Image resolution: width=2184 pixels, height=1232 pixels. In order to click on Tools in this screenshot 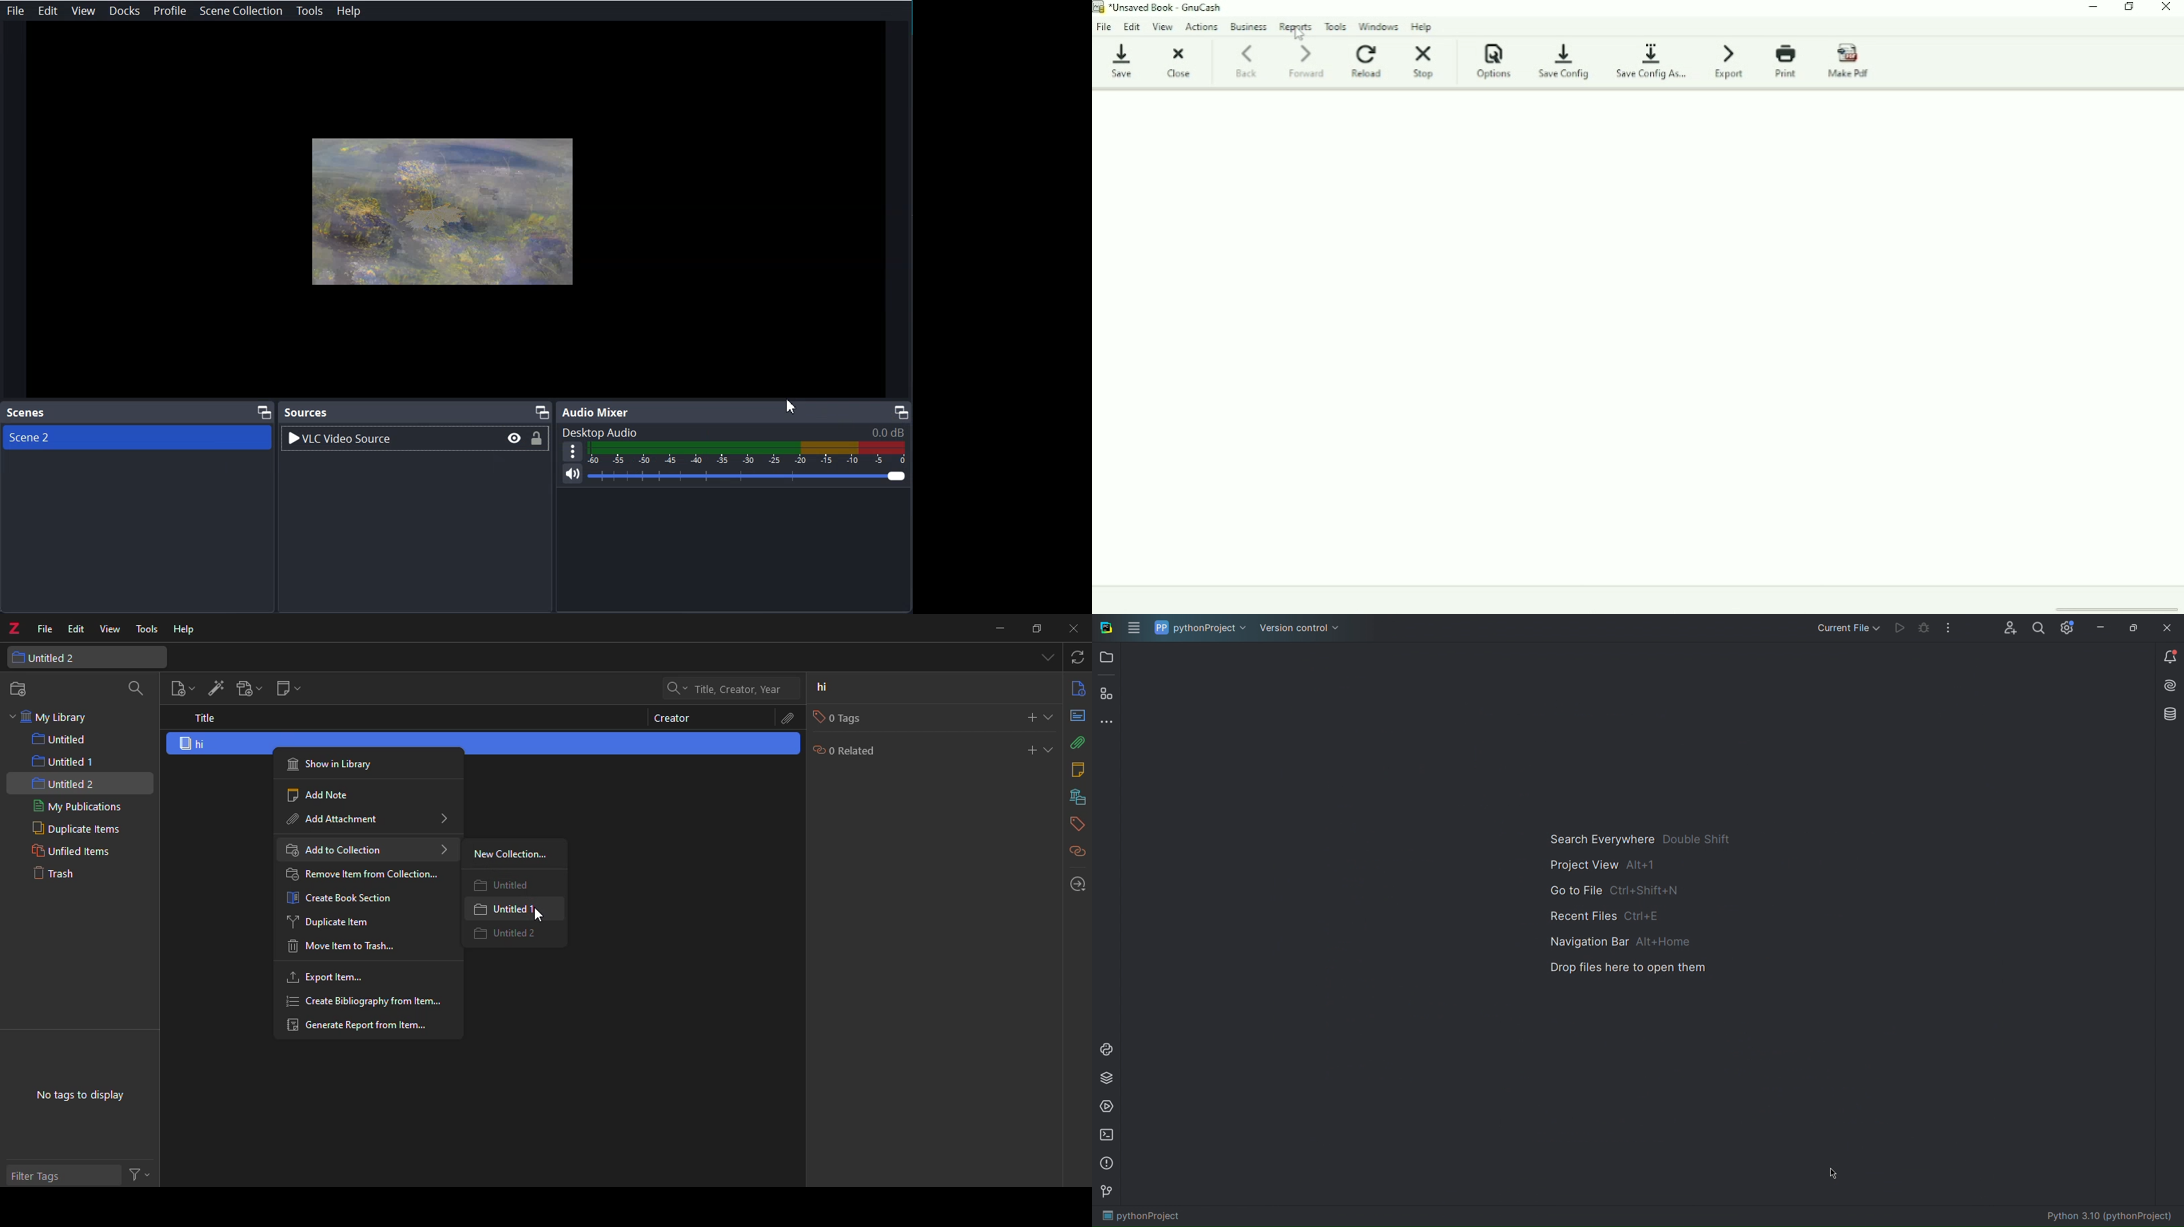, I will do `click(310, 11)`.